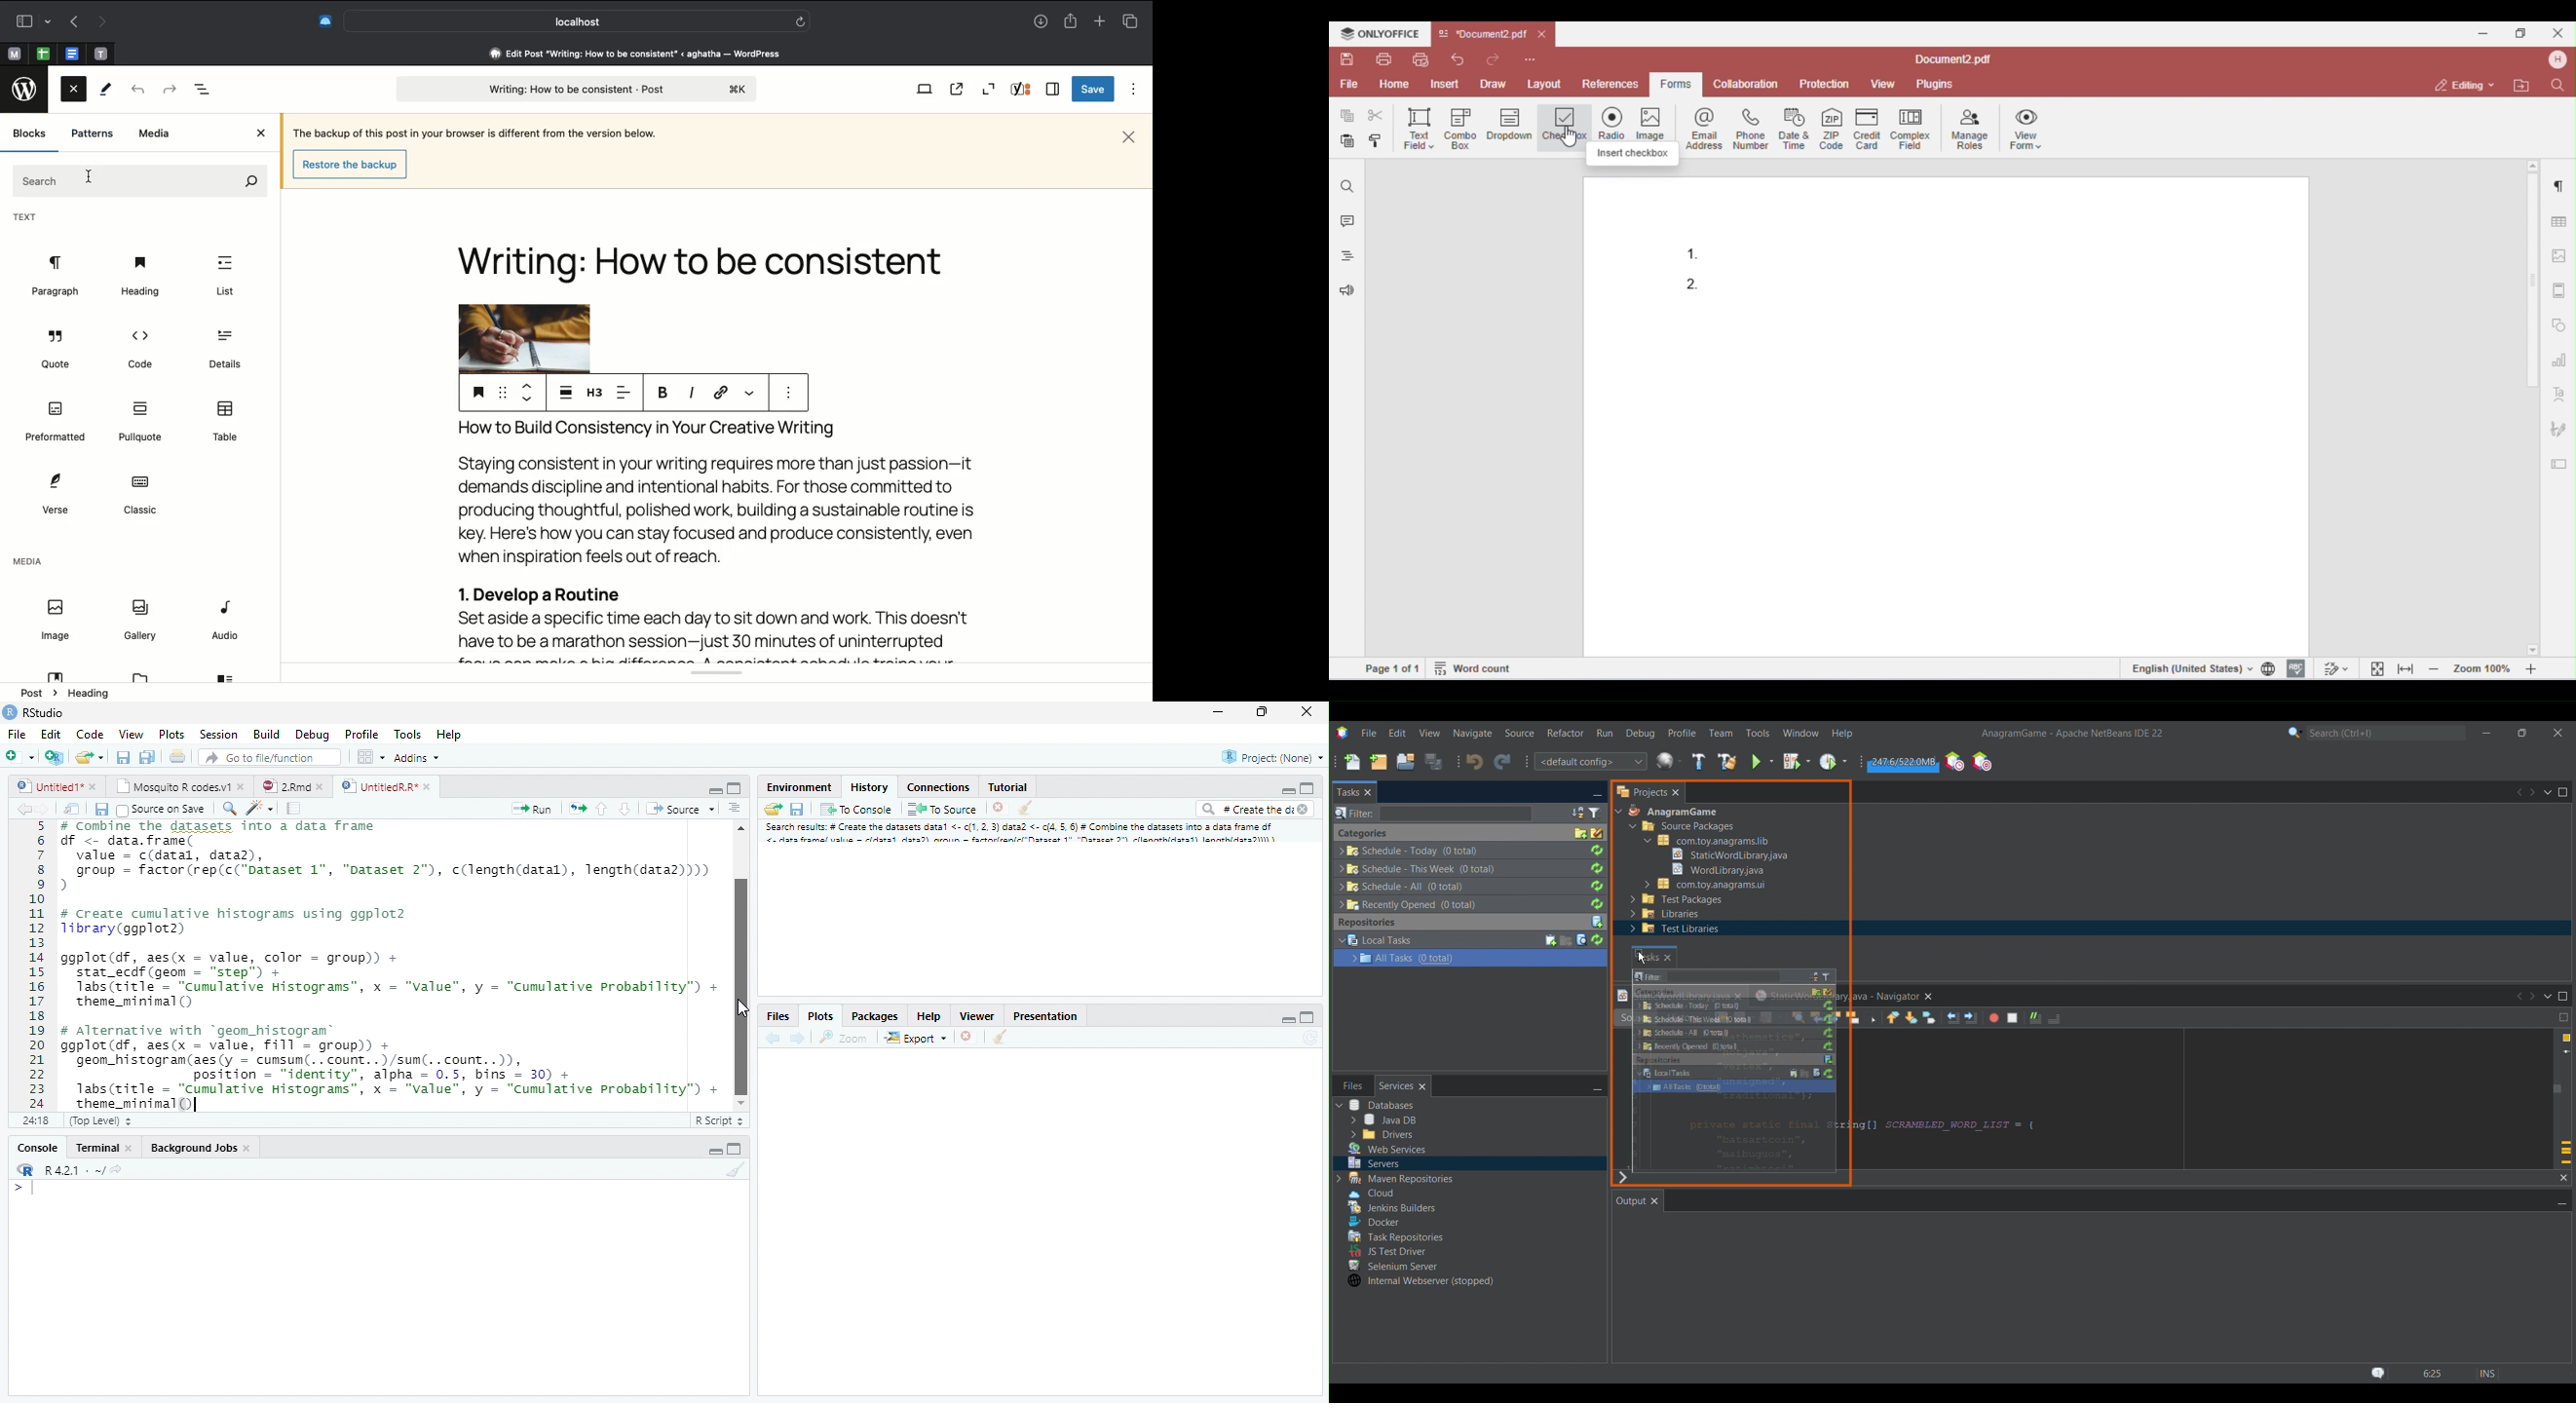  Describe the element at coordinates (858, 810) in the screenshot. I see `To console` at that location.